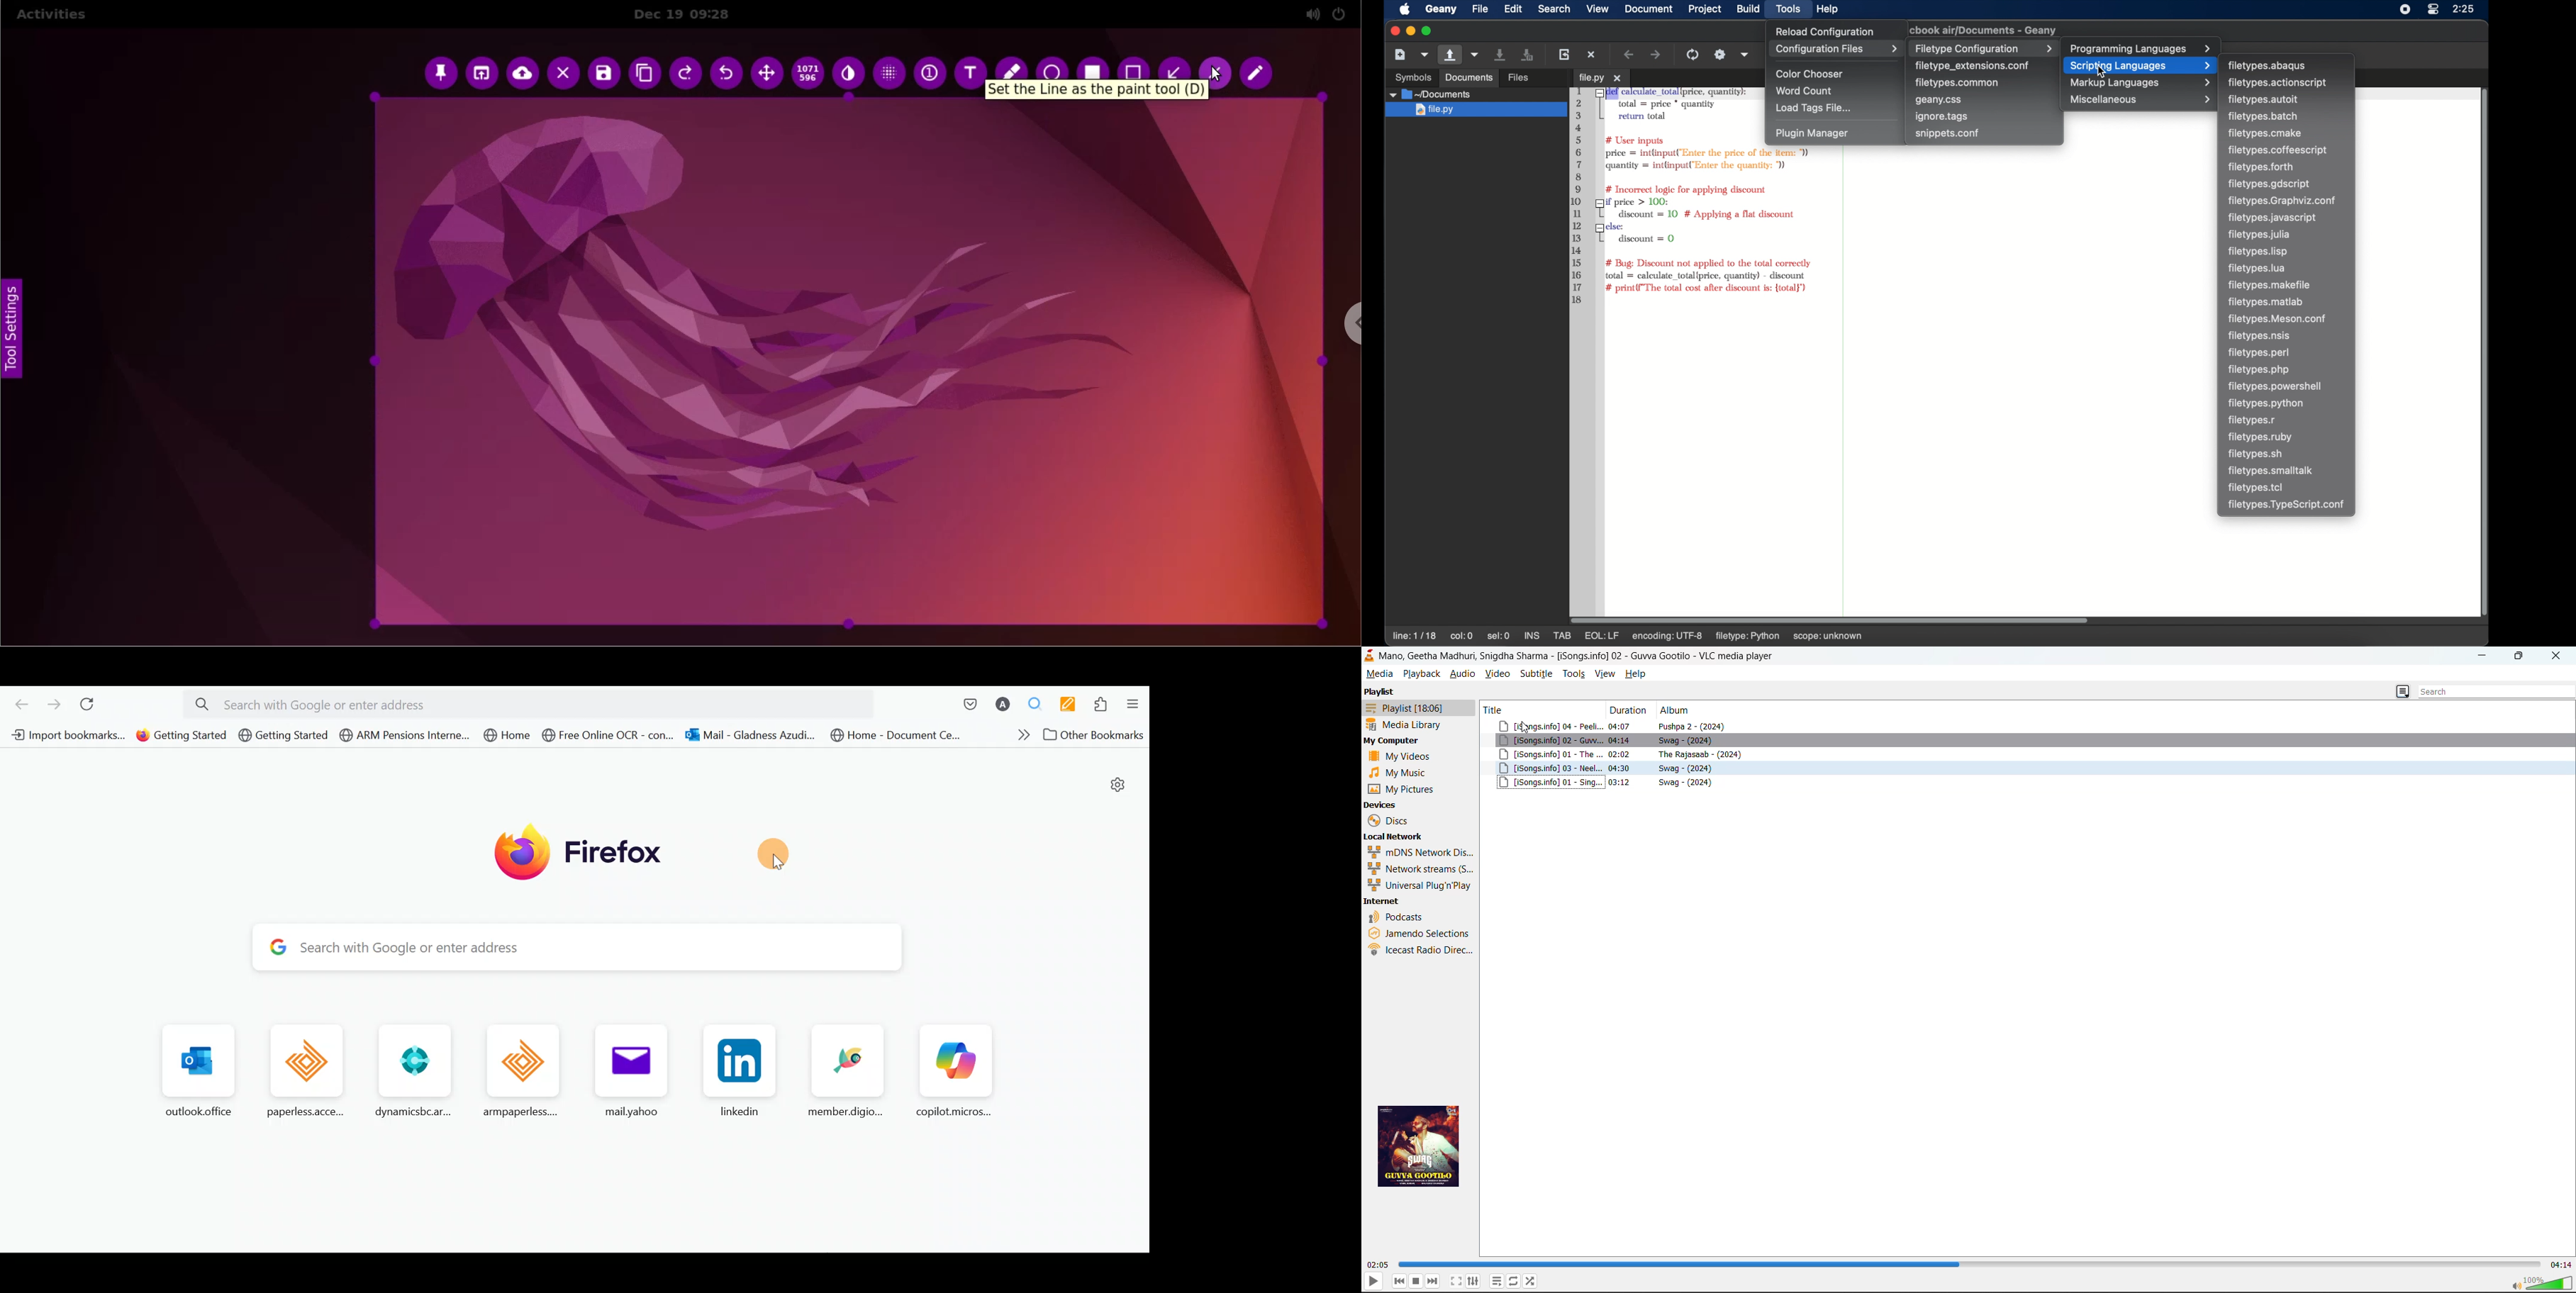  I want to click on play, so click(1373, 1280).